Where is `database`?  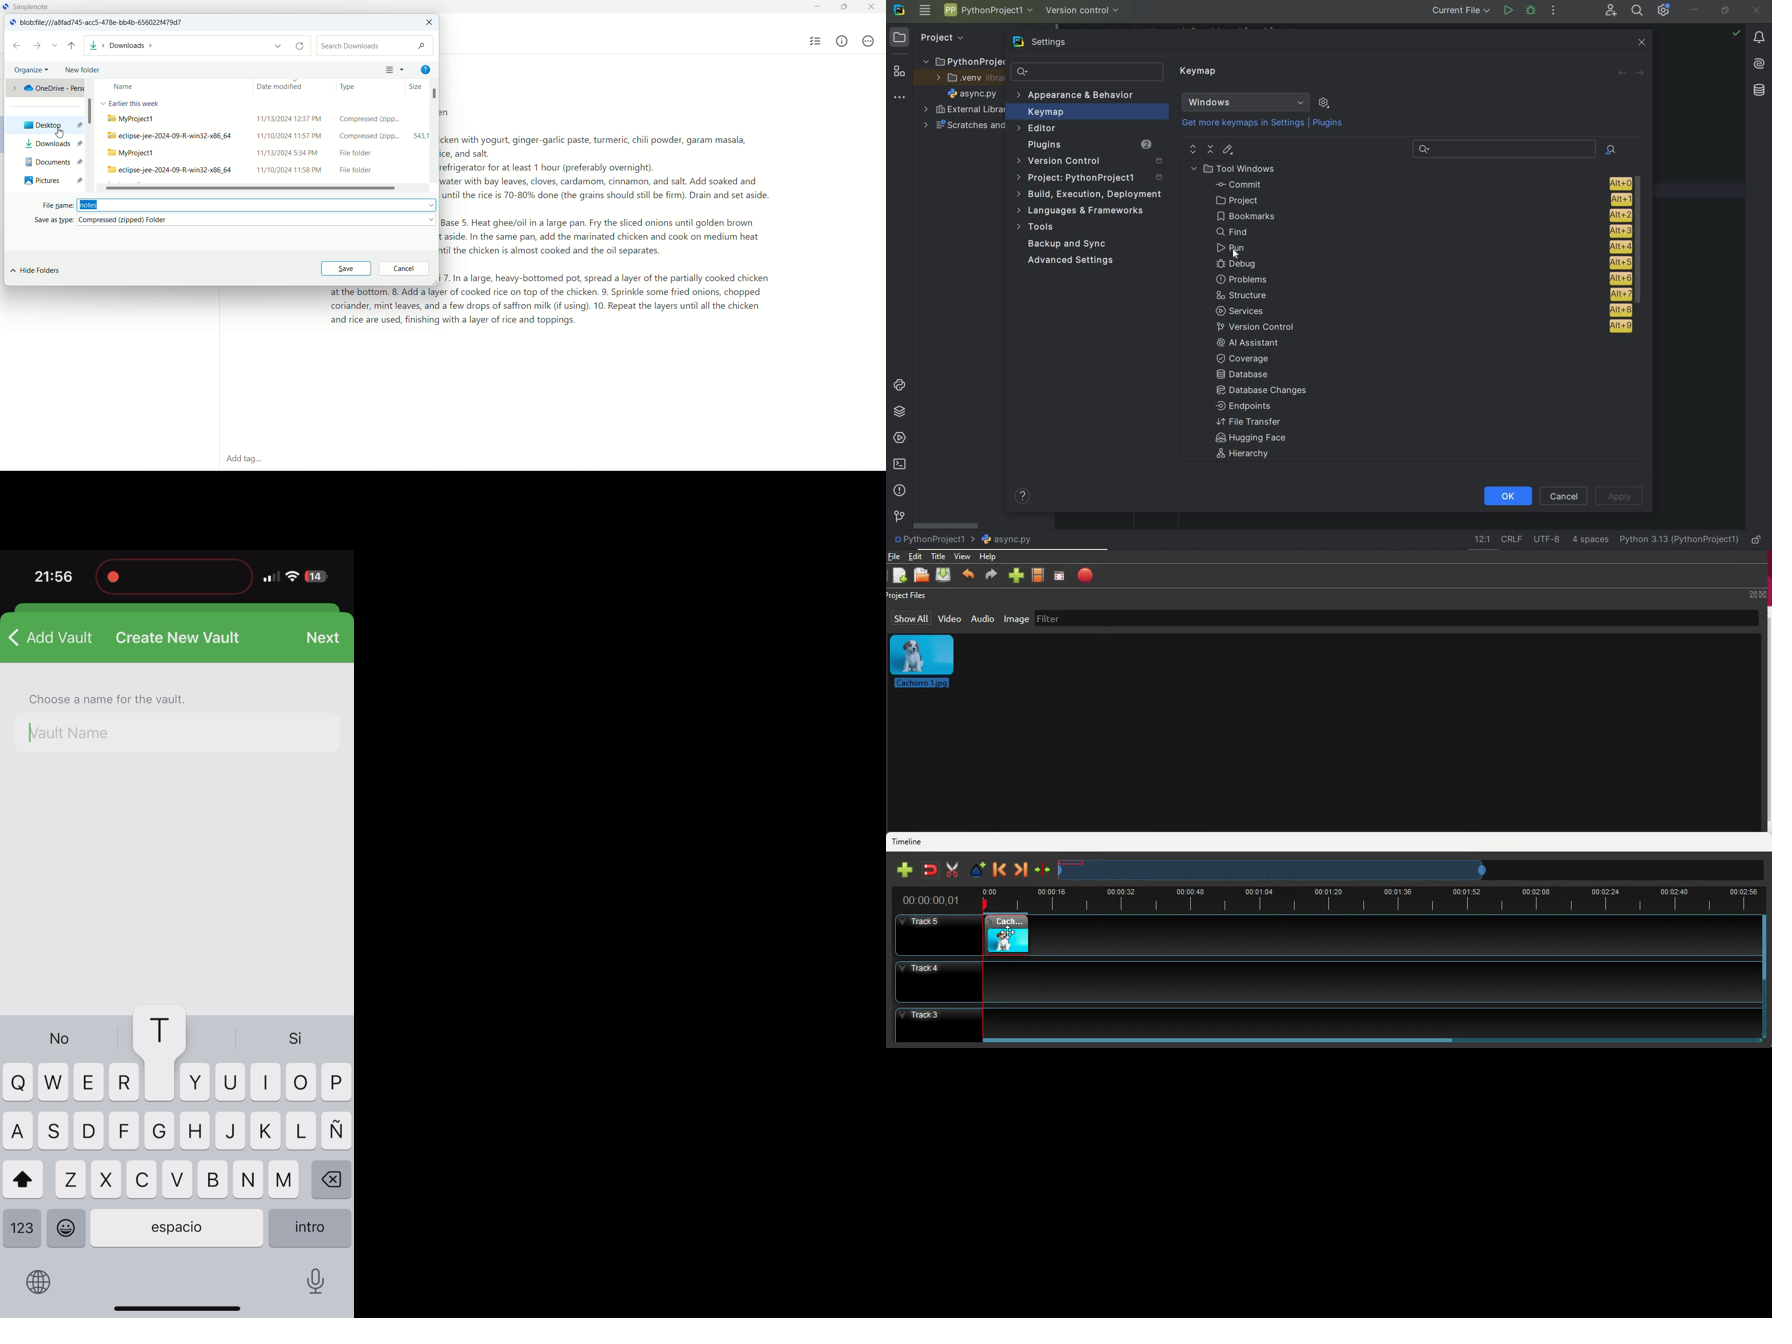 database is located at coordinates (1758, 90).